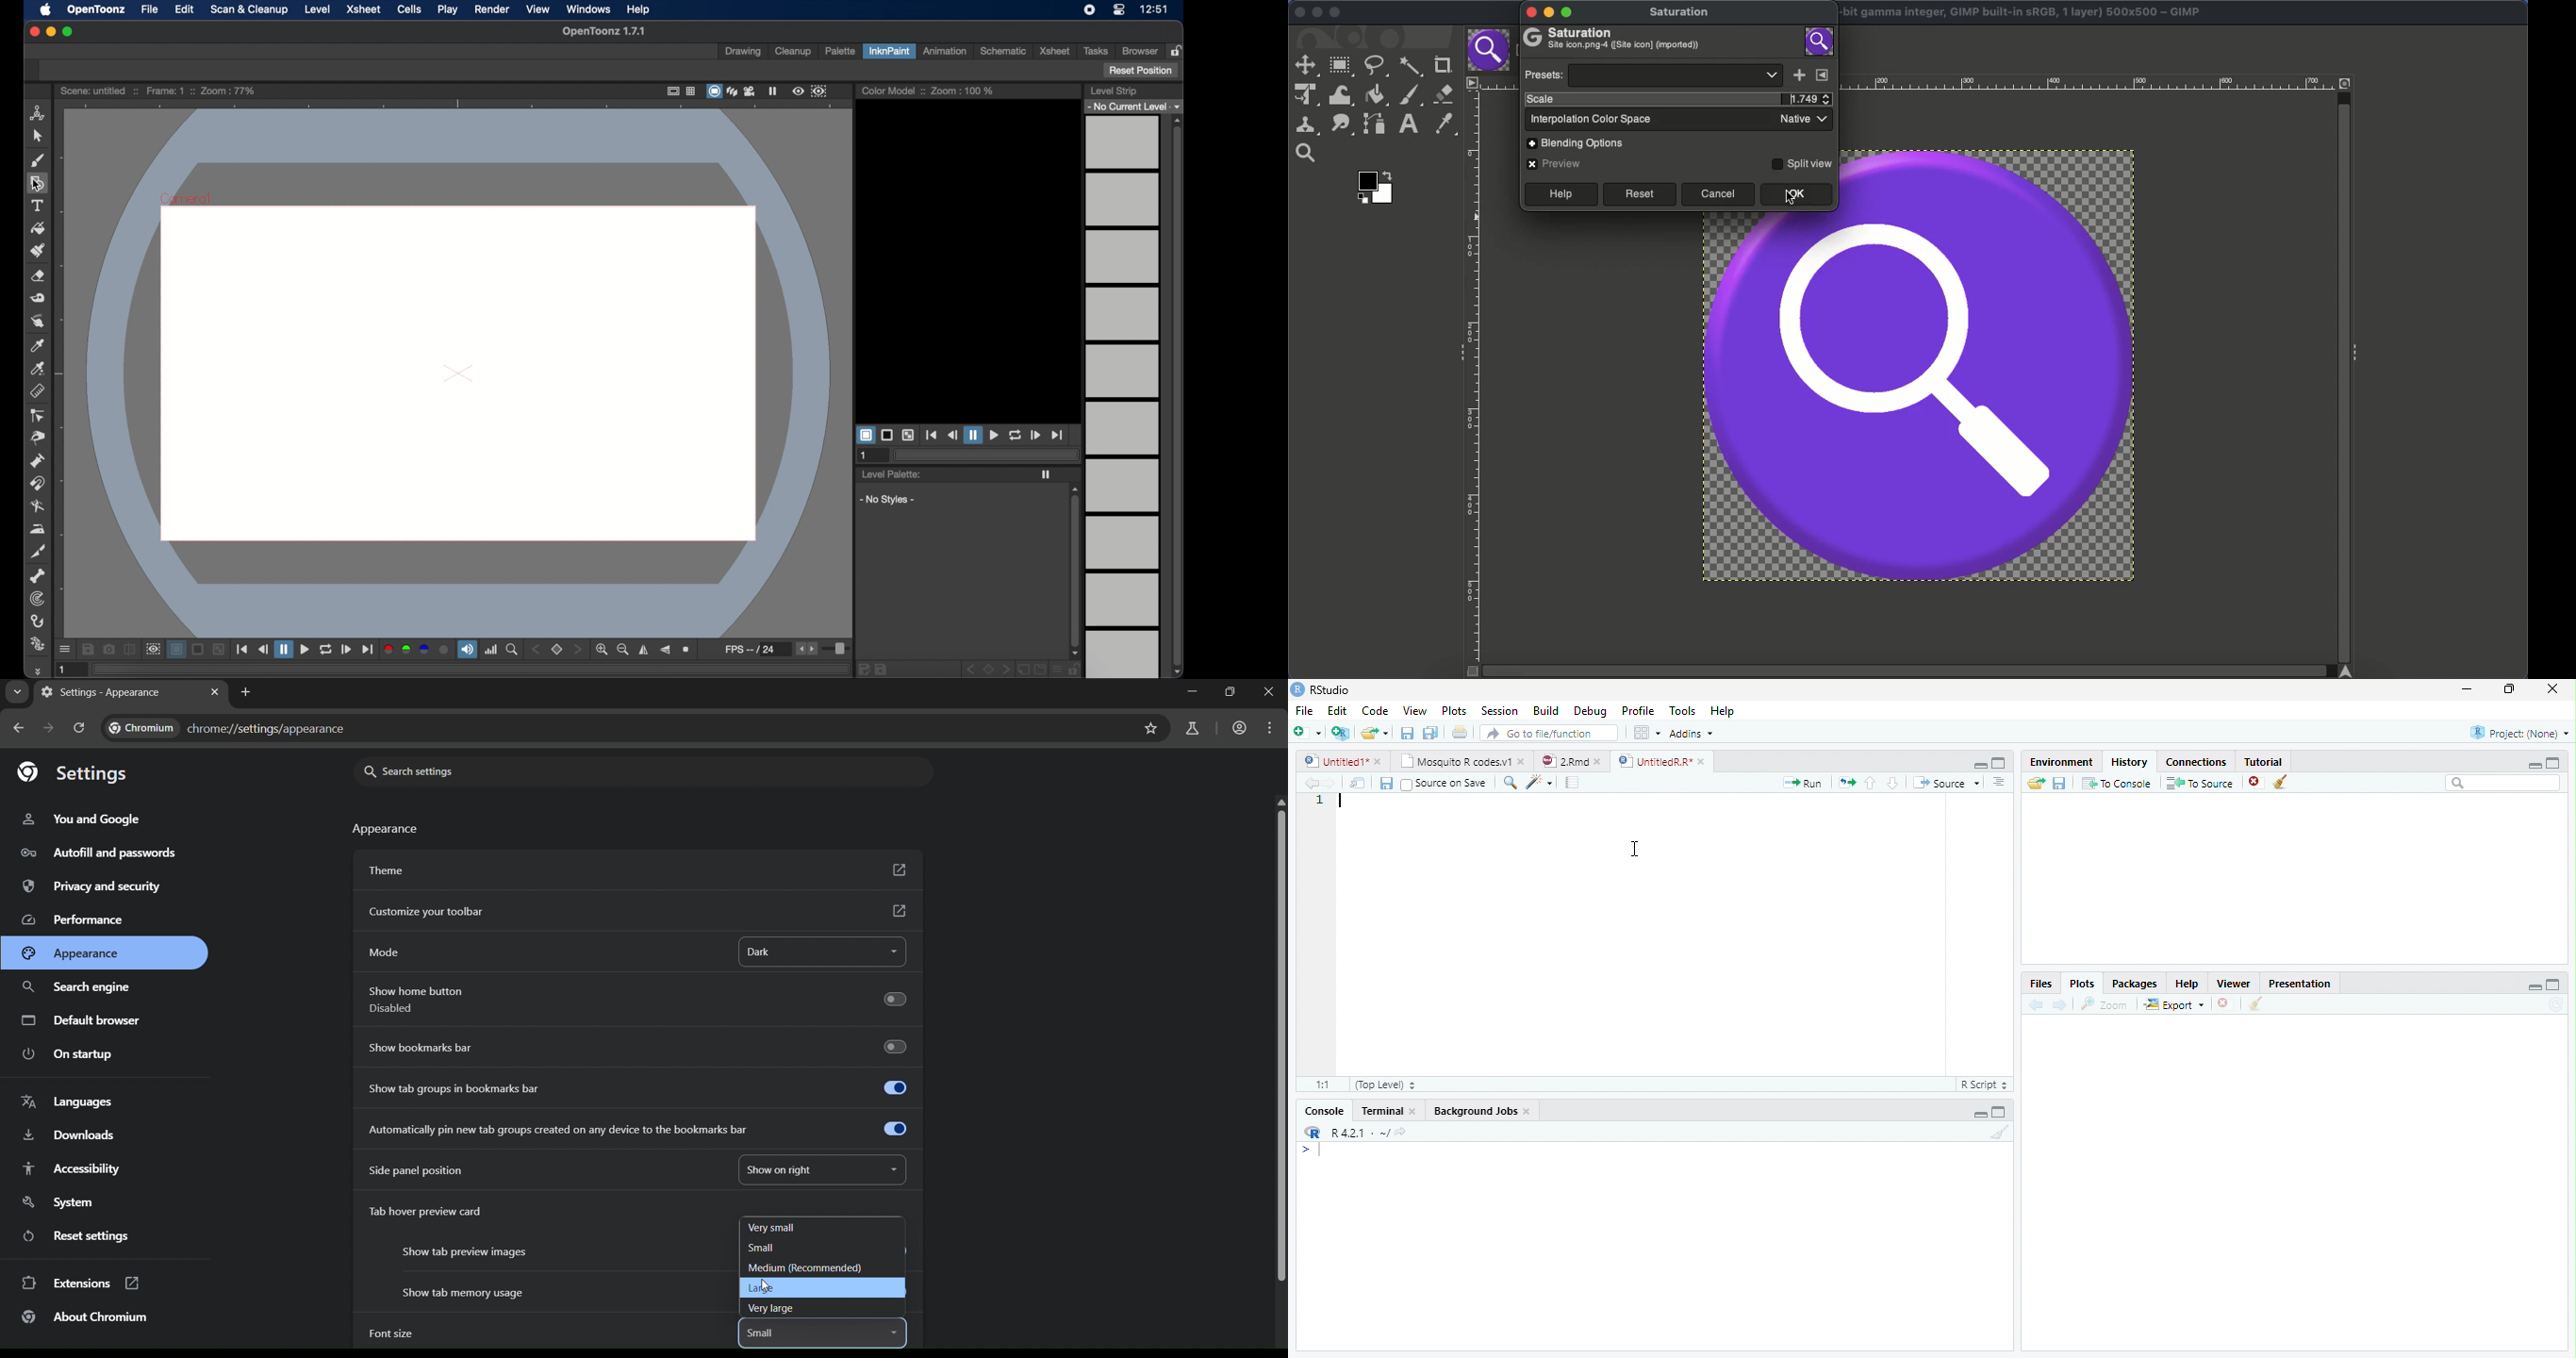  I want to click on Source on Save, so click(1442, 784).